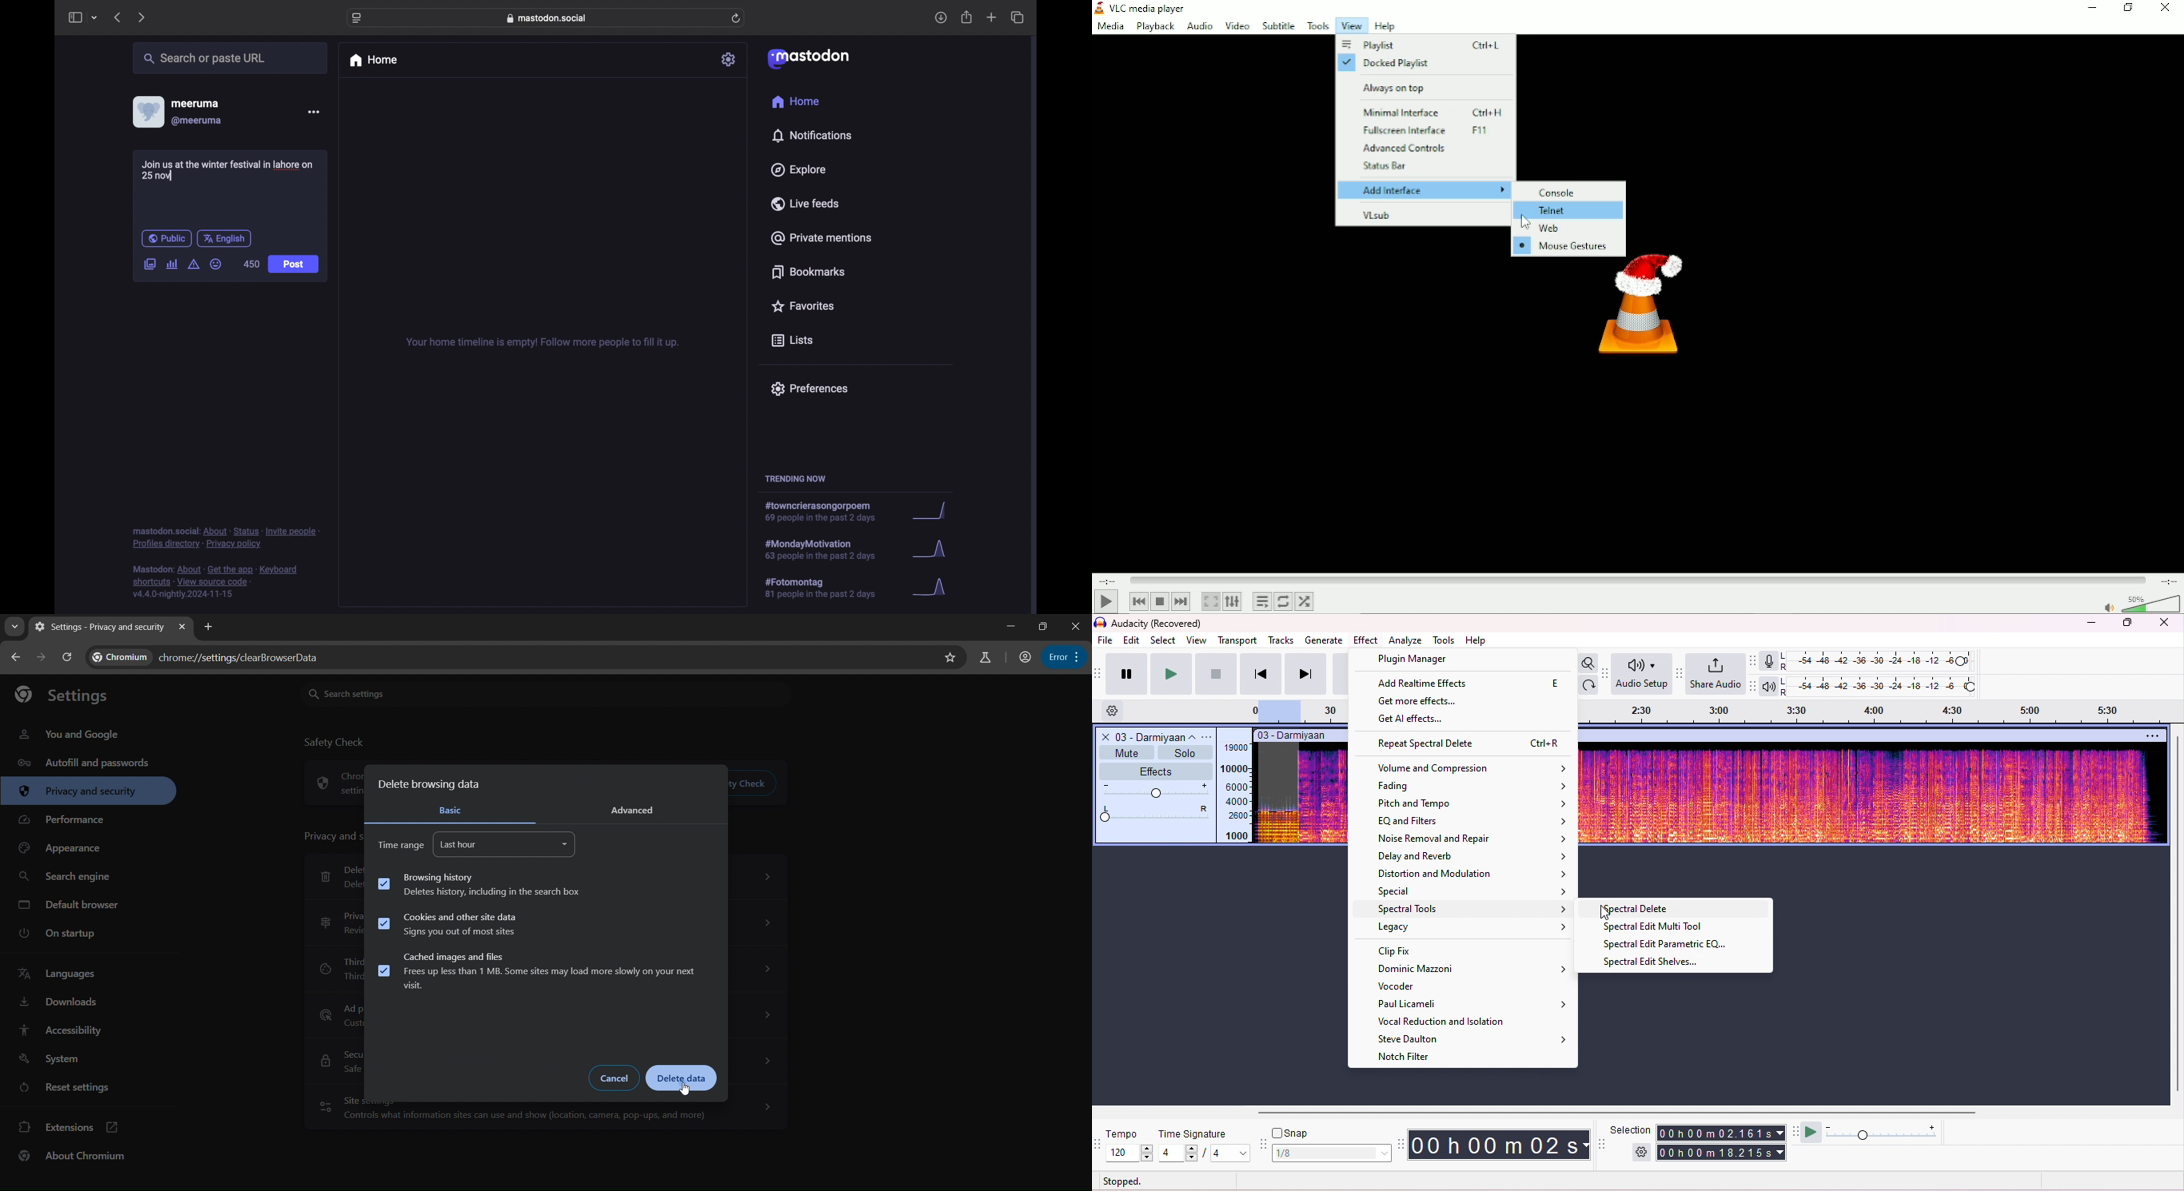  I want to click on spectral edit muti tool, so click(1655, 927).